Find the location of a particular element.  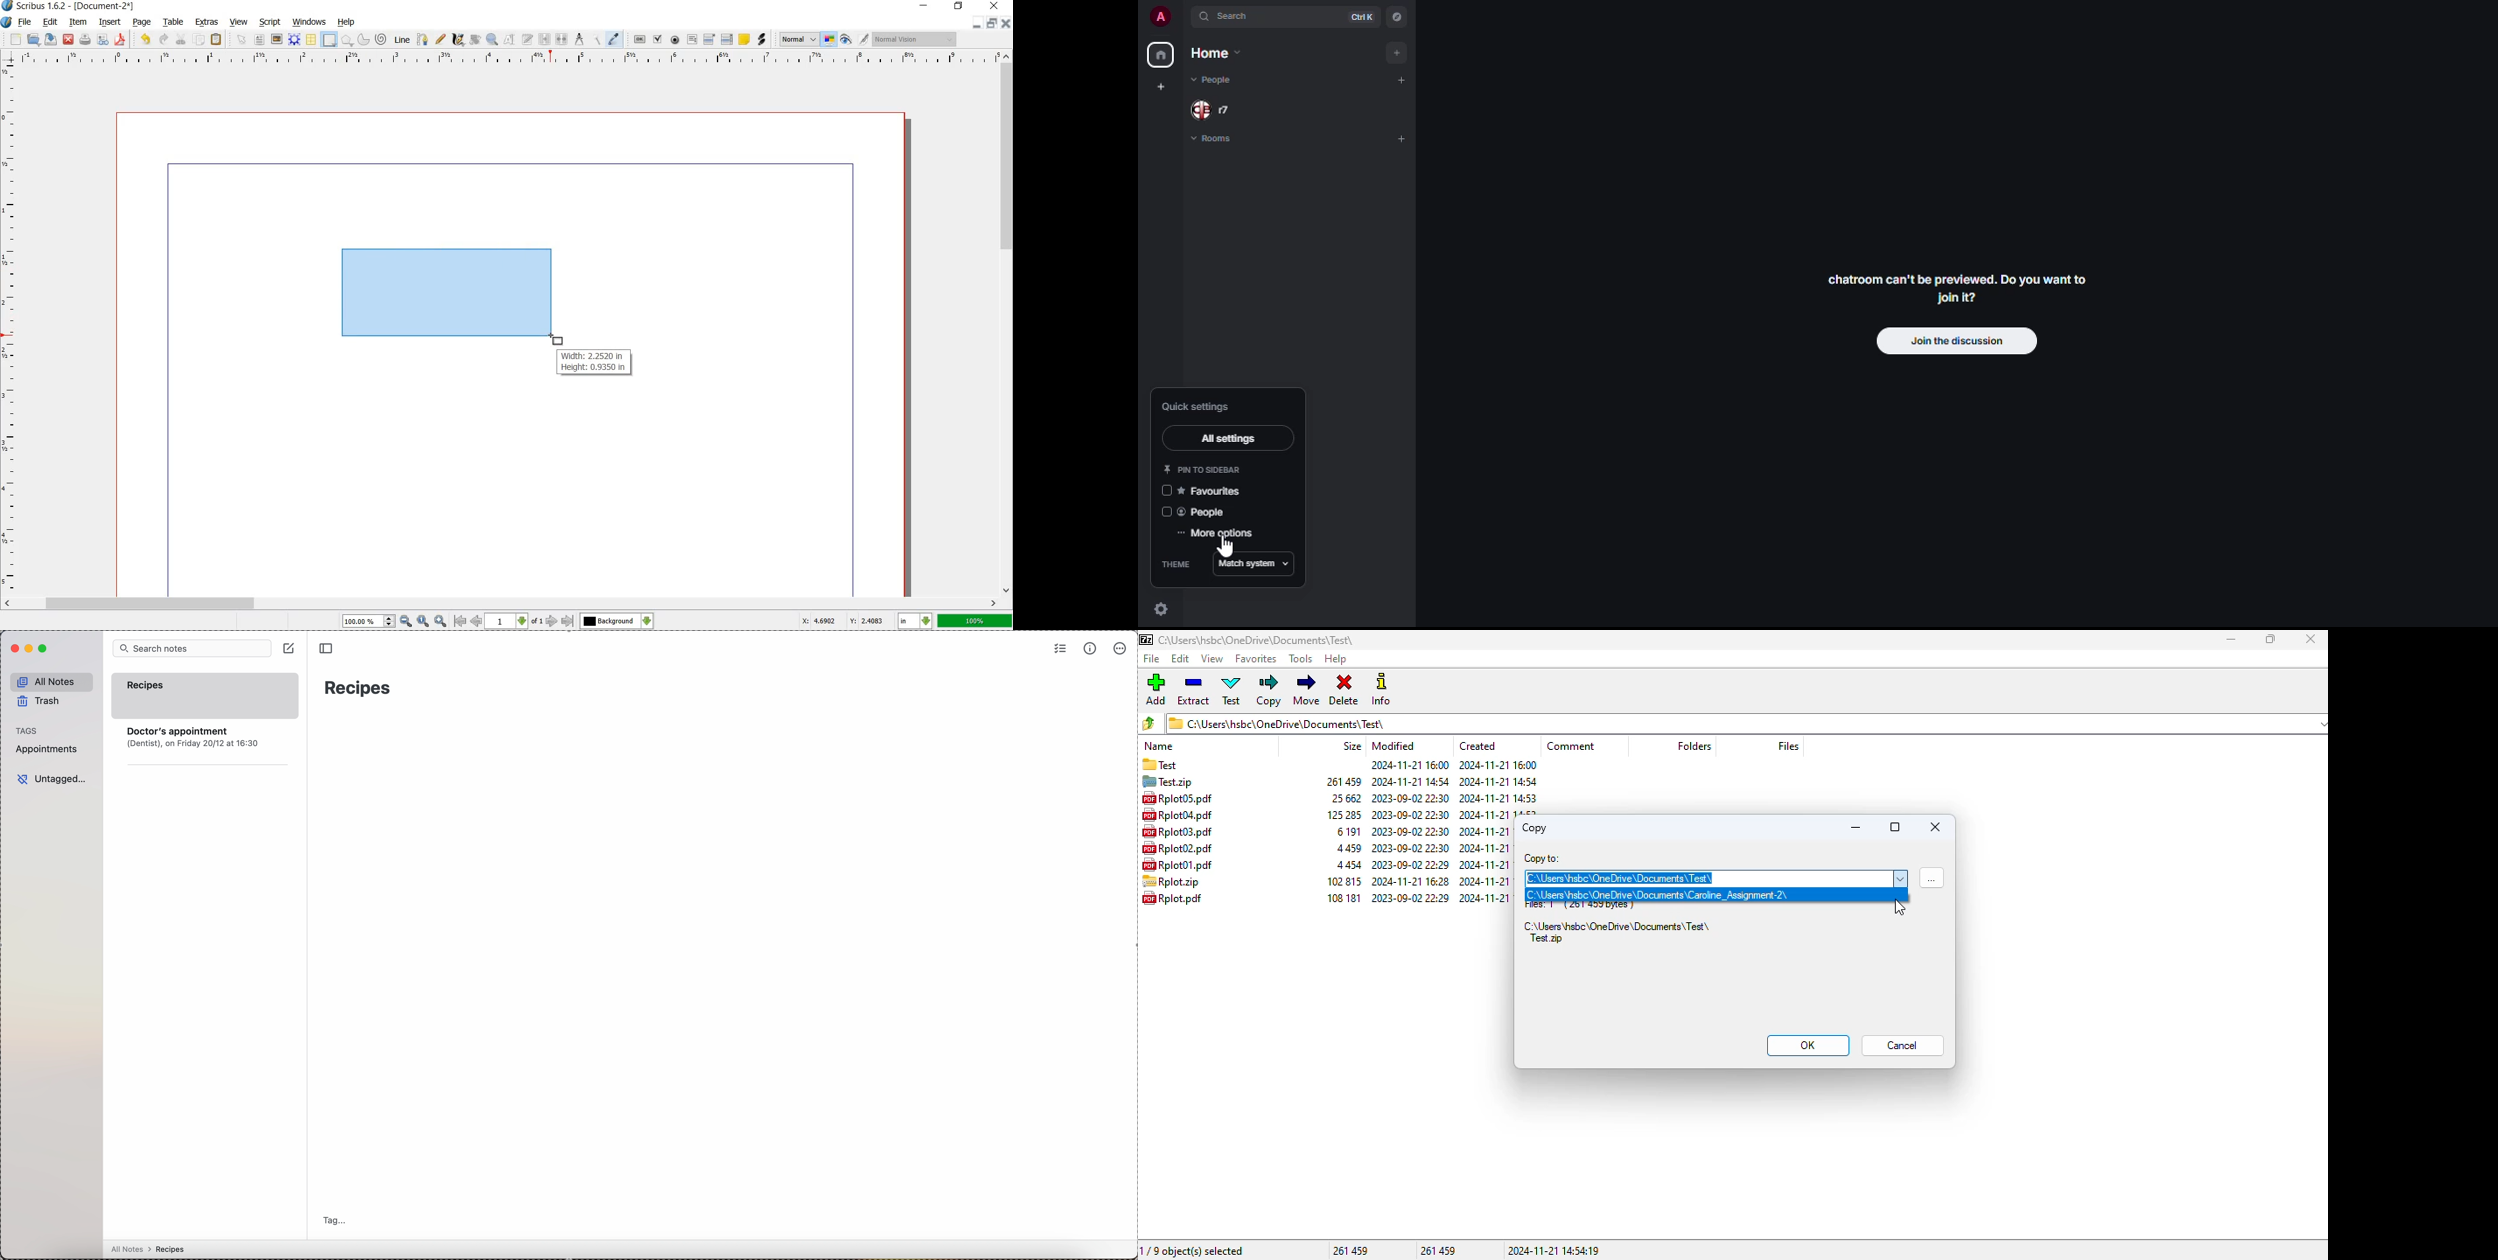

copy is located at coordinates (1534, 829).